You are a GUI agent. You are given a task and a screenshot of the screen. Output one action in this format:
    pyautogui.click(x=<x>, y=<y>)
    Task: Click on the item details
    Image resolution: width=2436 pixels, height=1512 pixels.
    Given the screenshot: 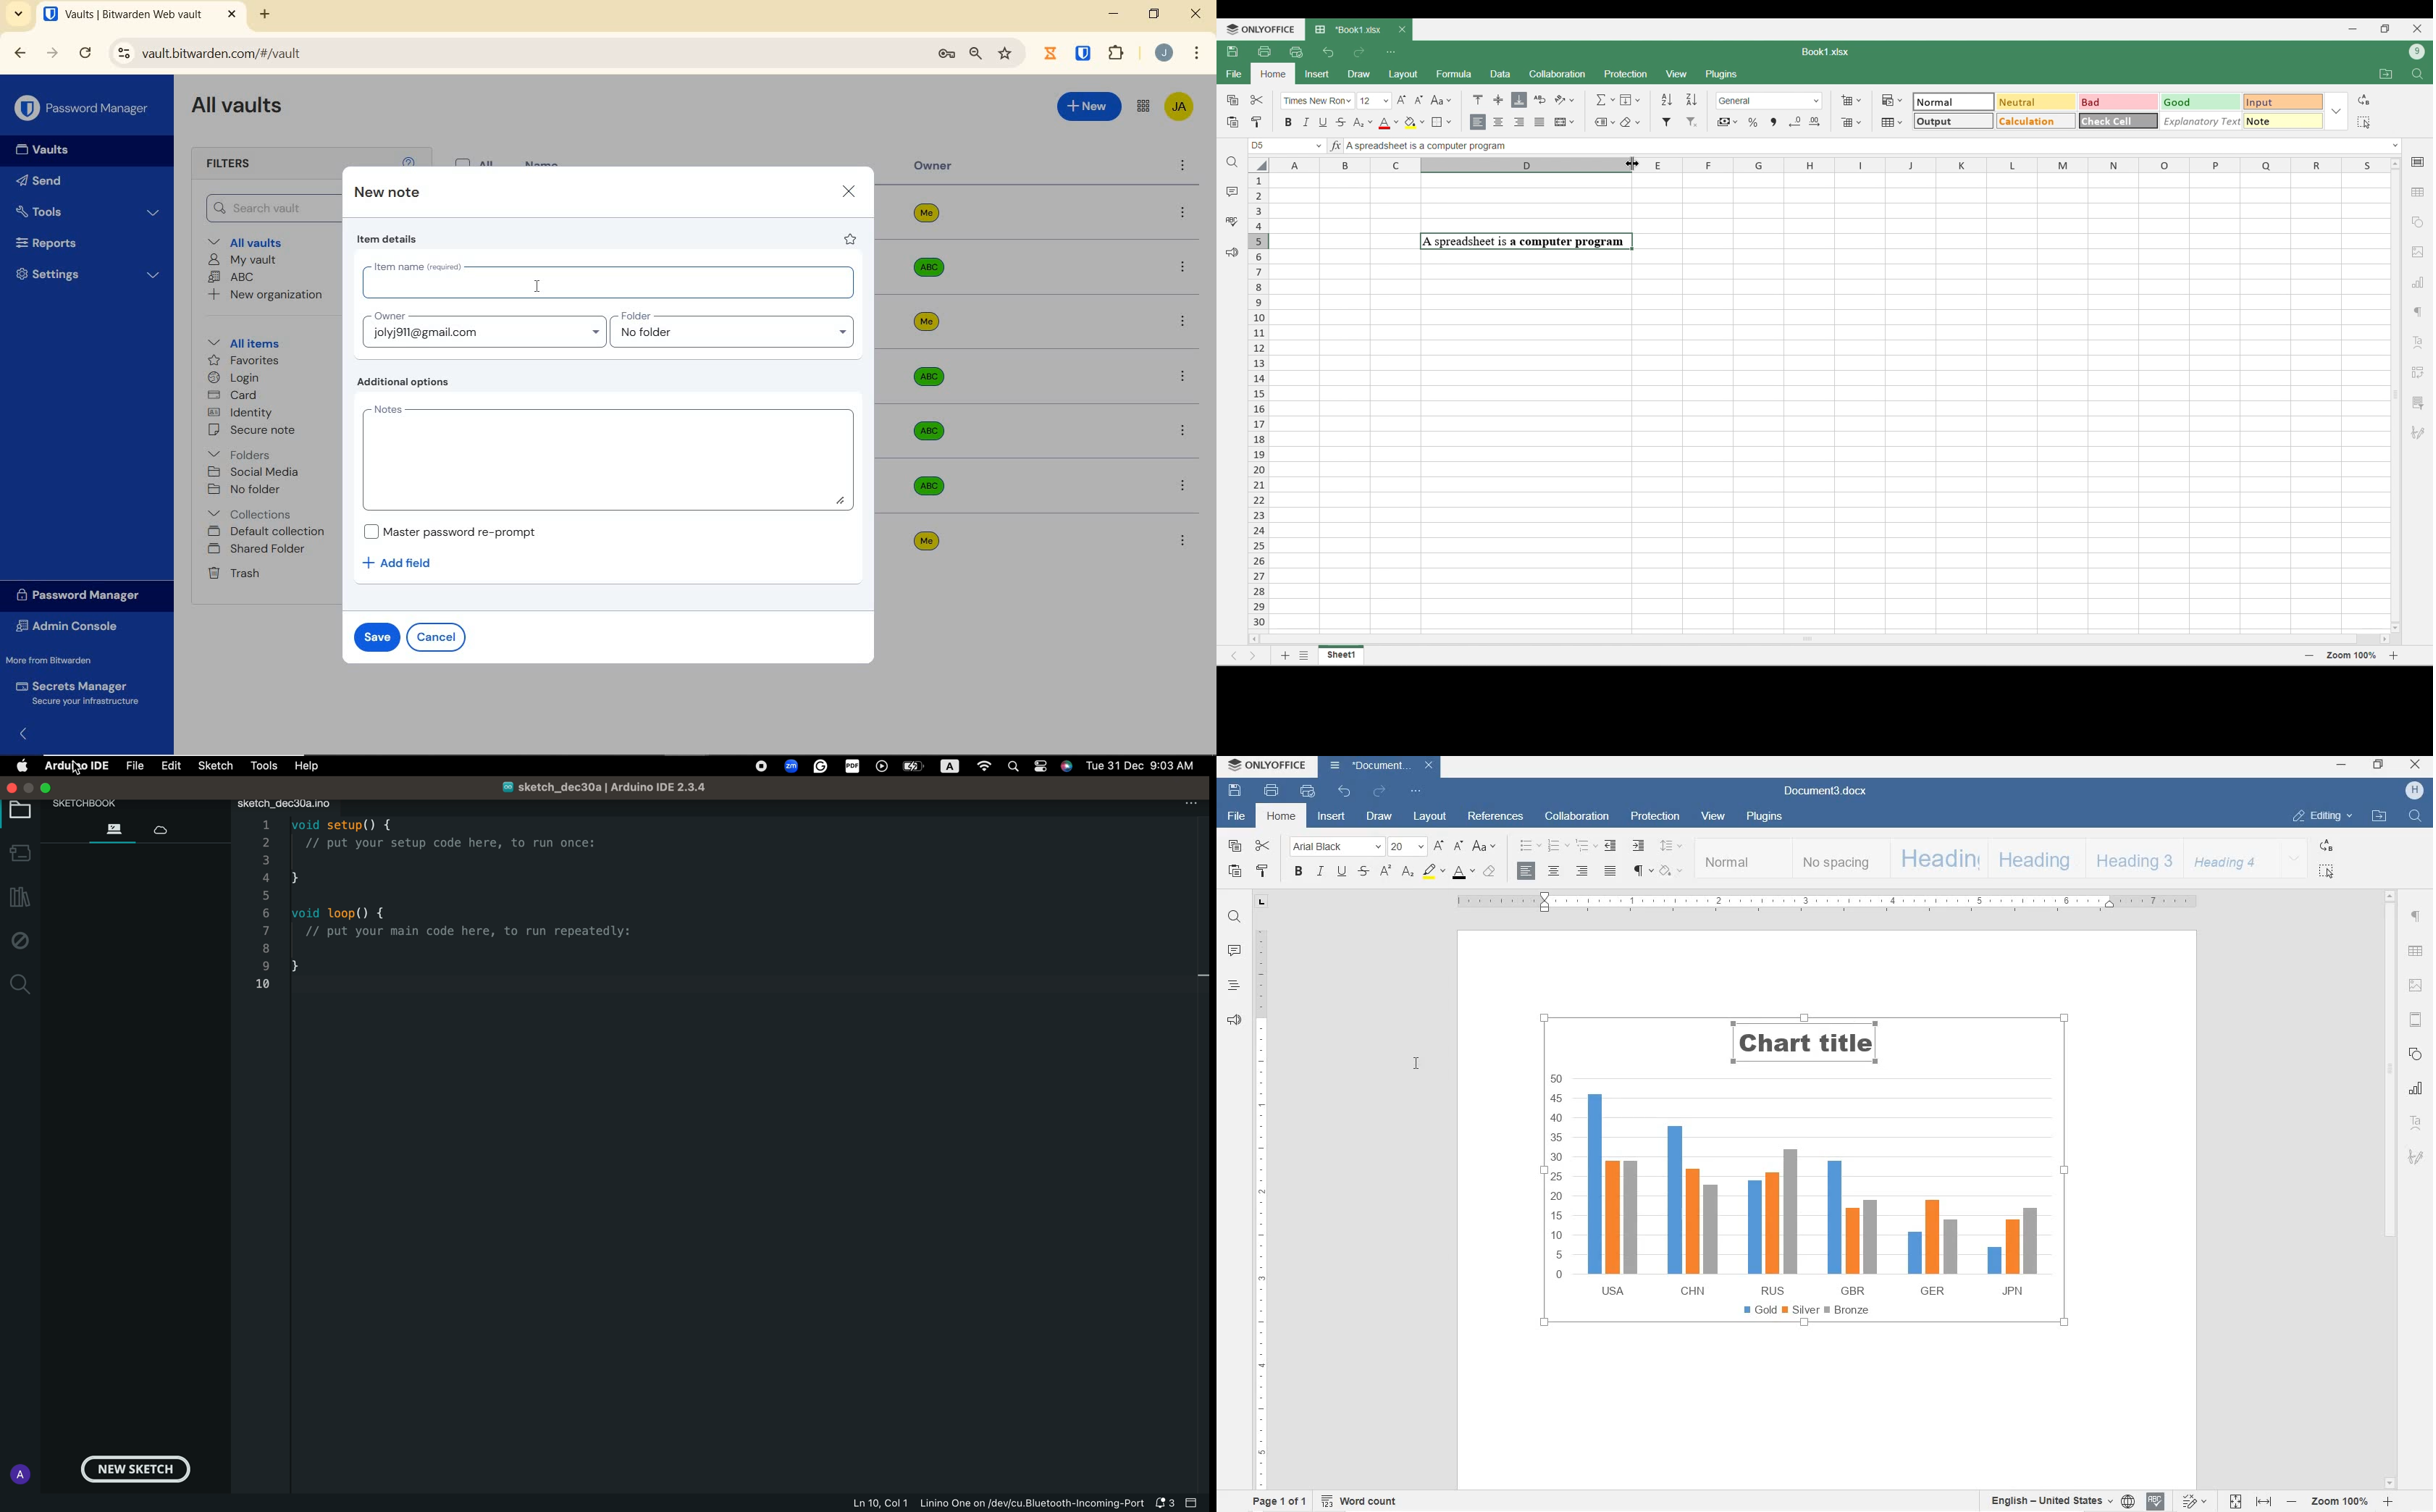 What is the action you would take?
    pyautogui.click(x=387, y=241)
    